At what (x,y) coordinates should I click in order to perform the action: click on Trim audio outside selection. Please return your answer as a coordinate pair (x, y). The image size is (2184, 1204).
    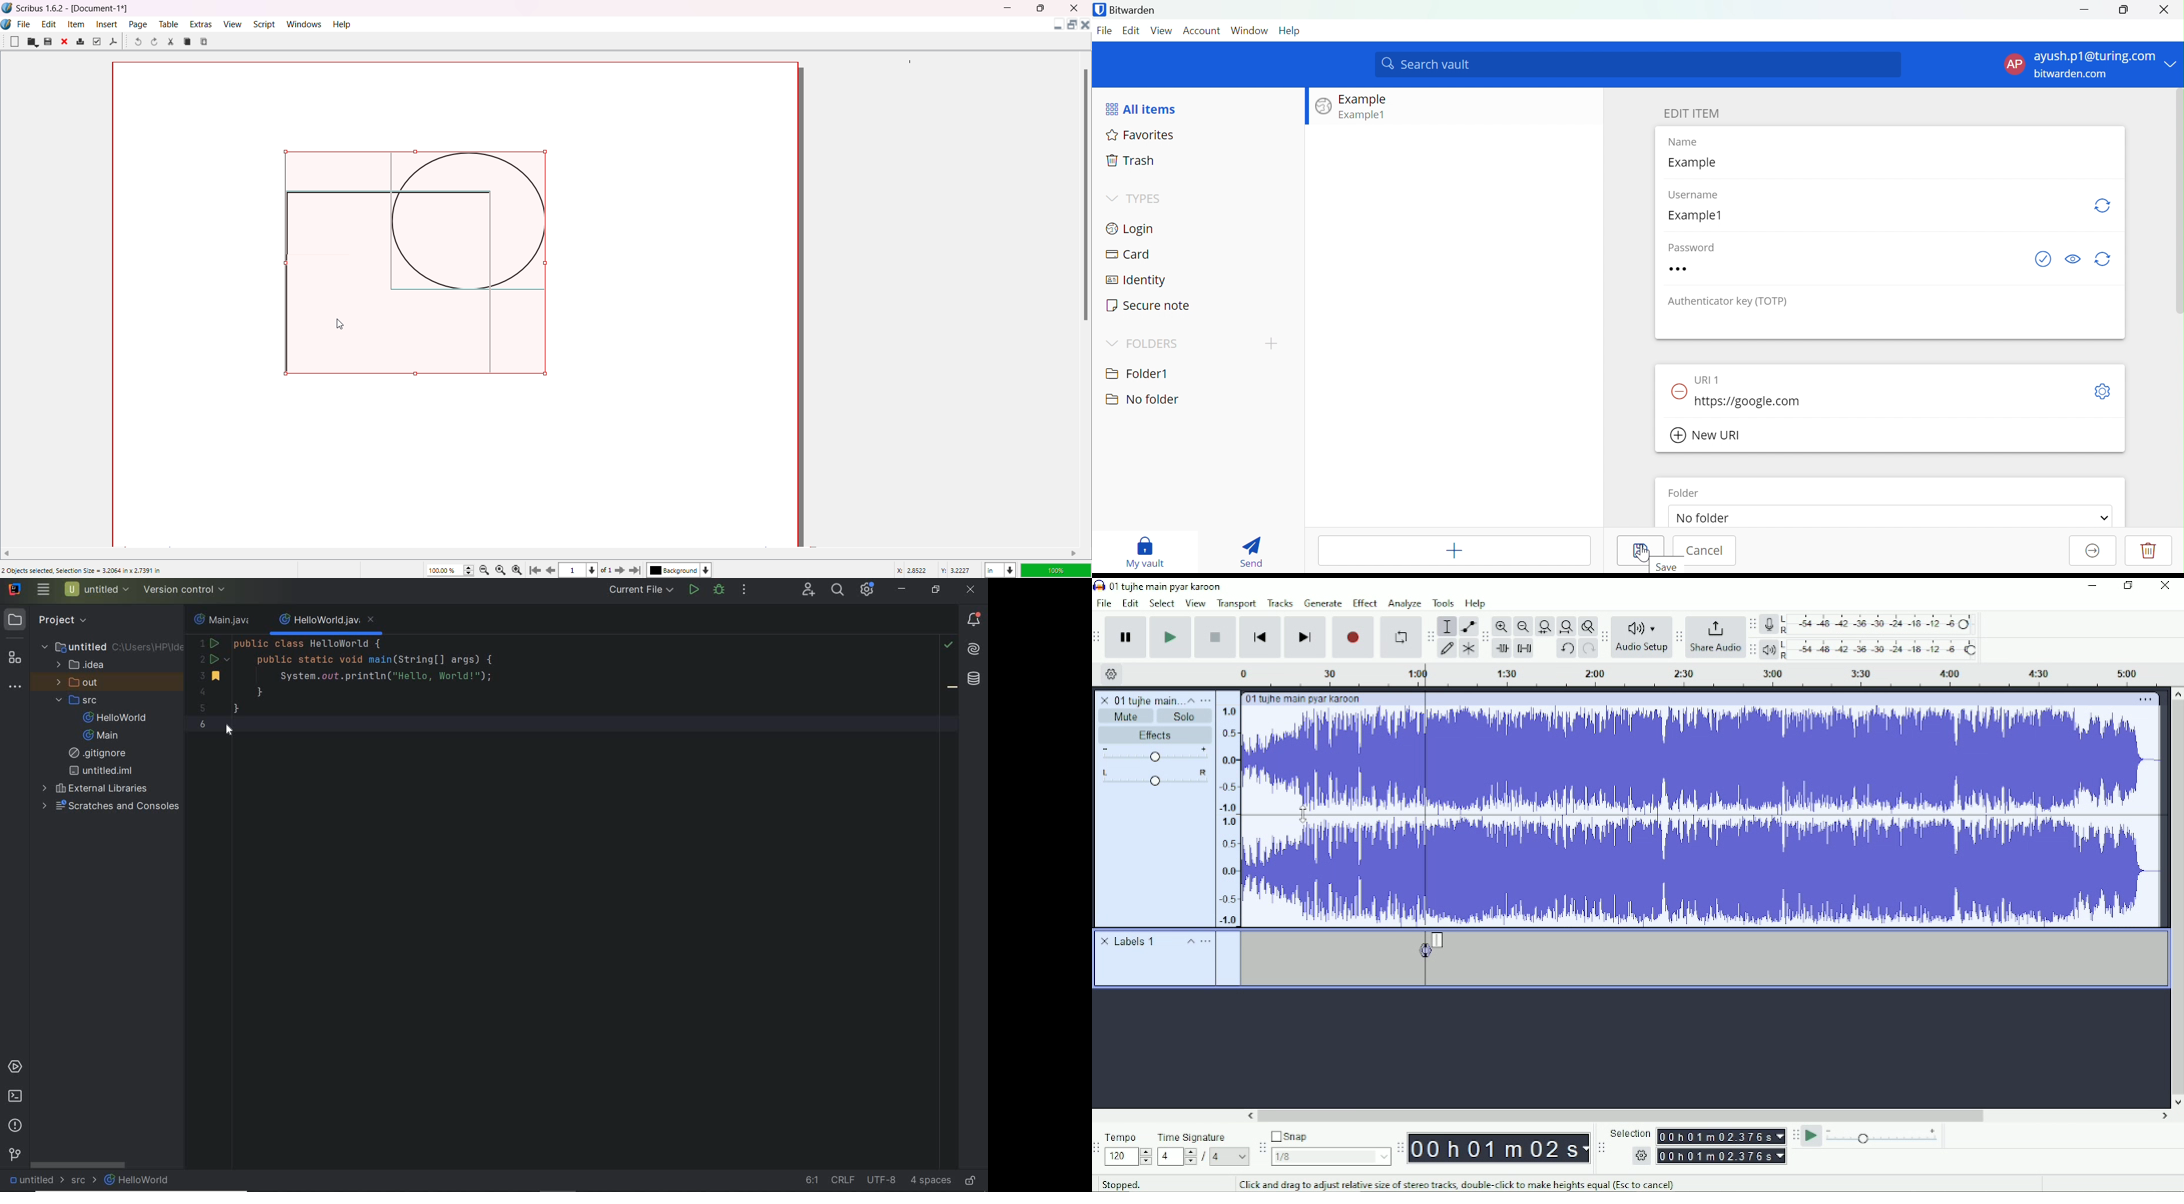
    Looking at the image, I should click on (1502, 649).